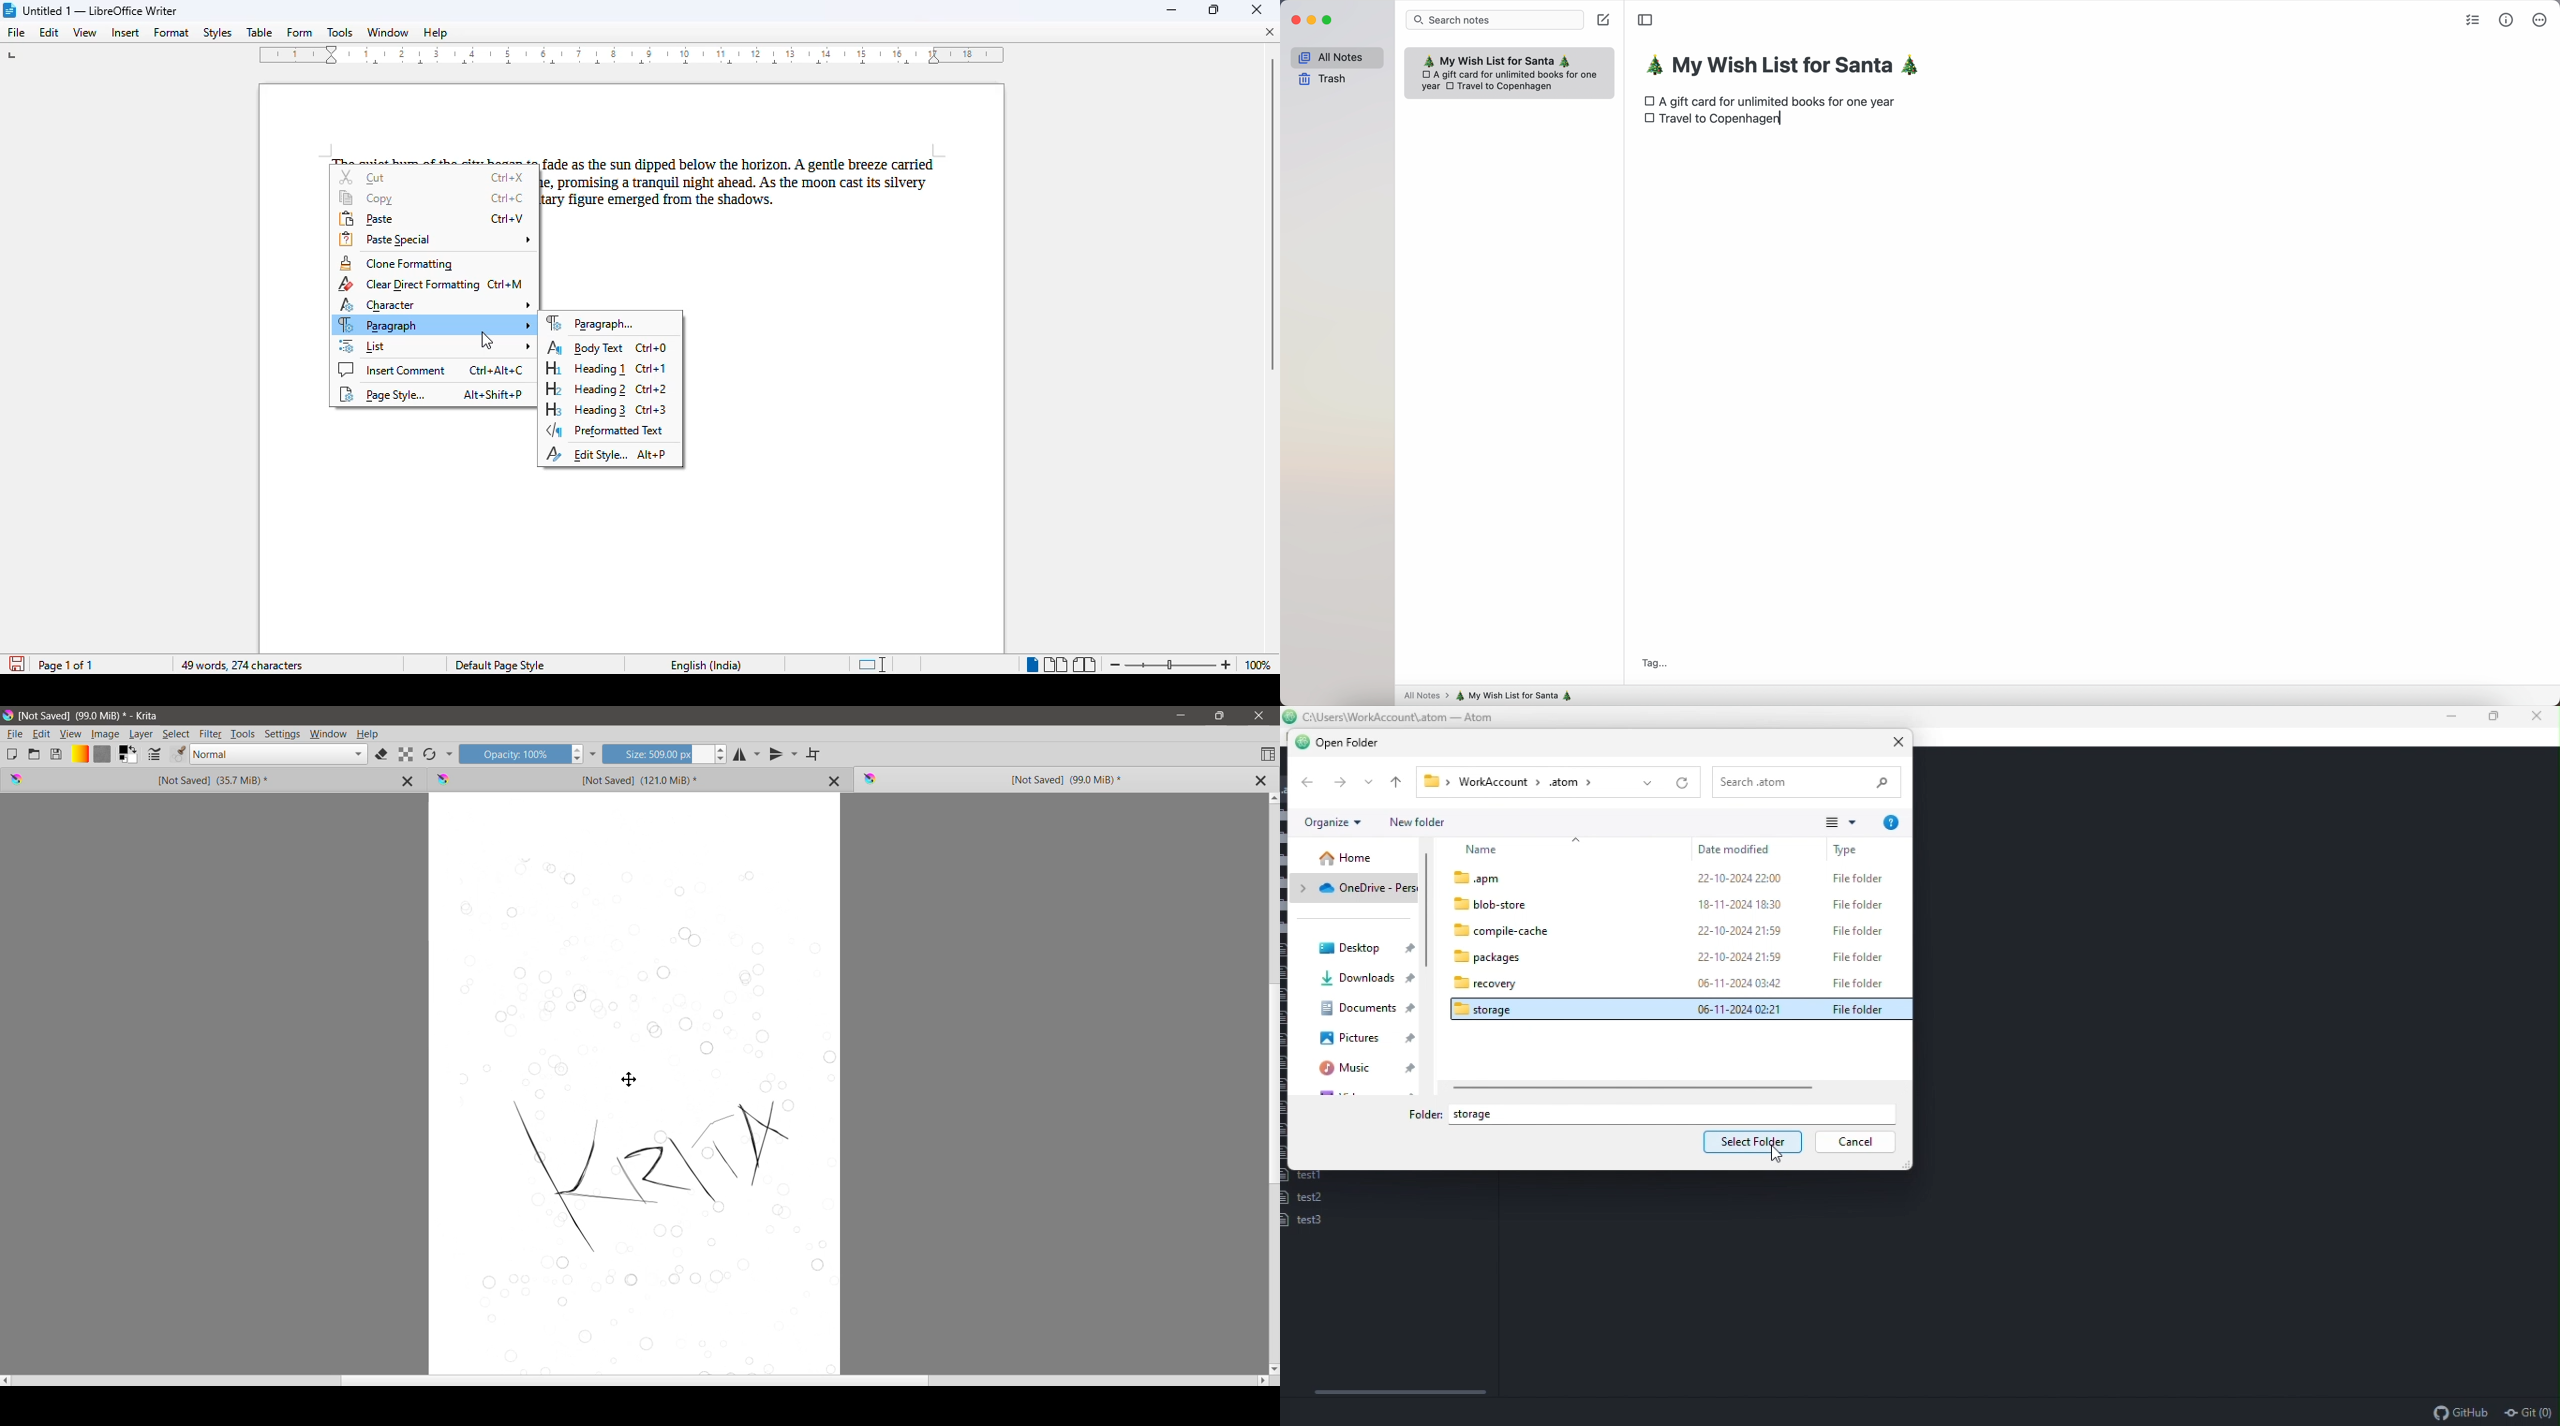 Image resolution: width=2576 pixels, height=1428 pixels. I want to click on insert, so click(126, 33).